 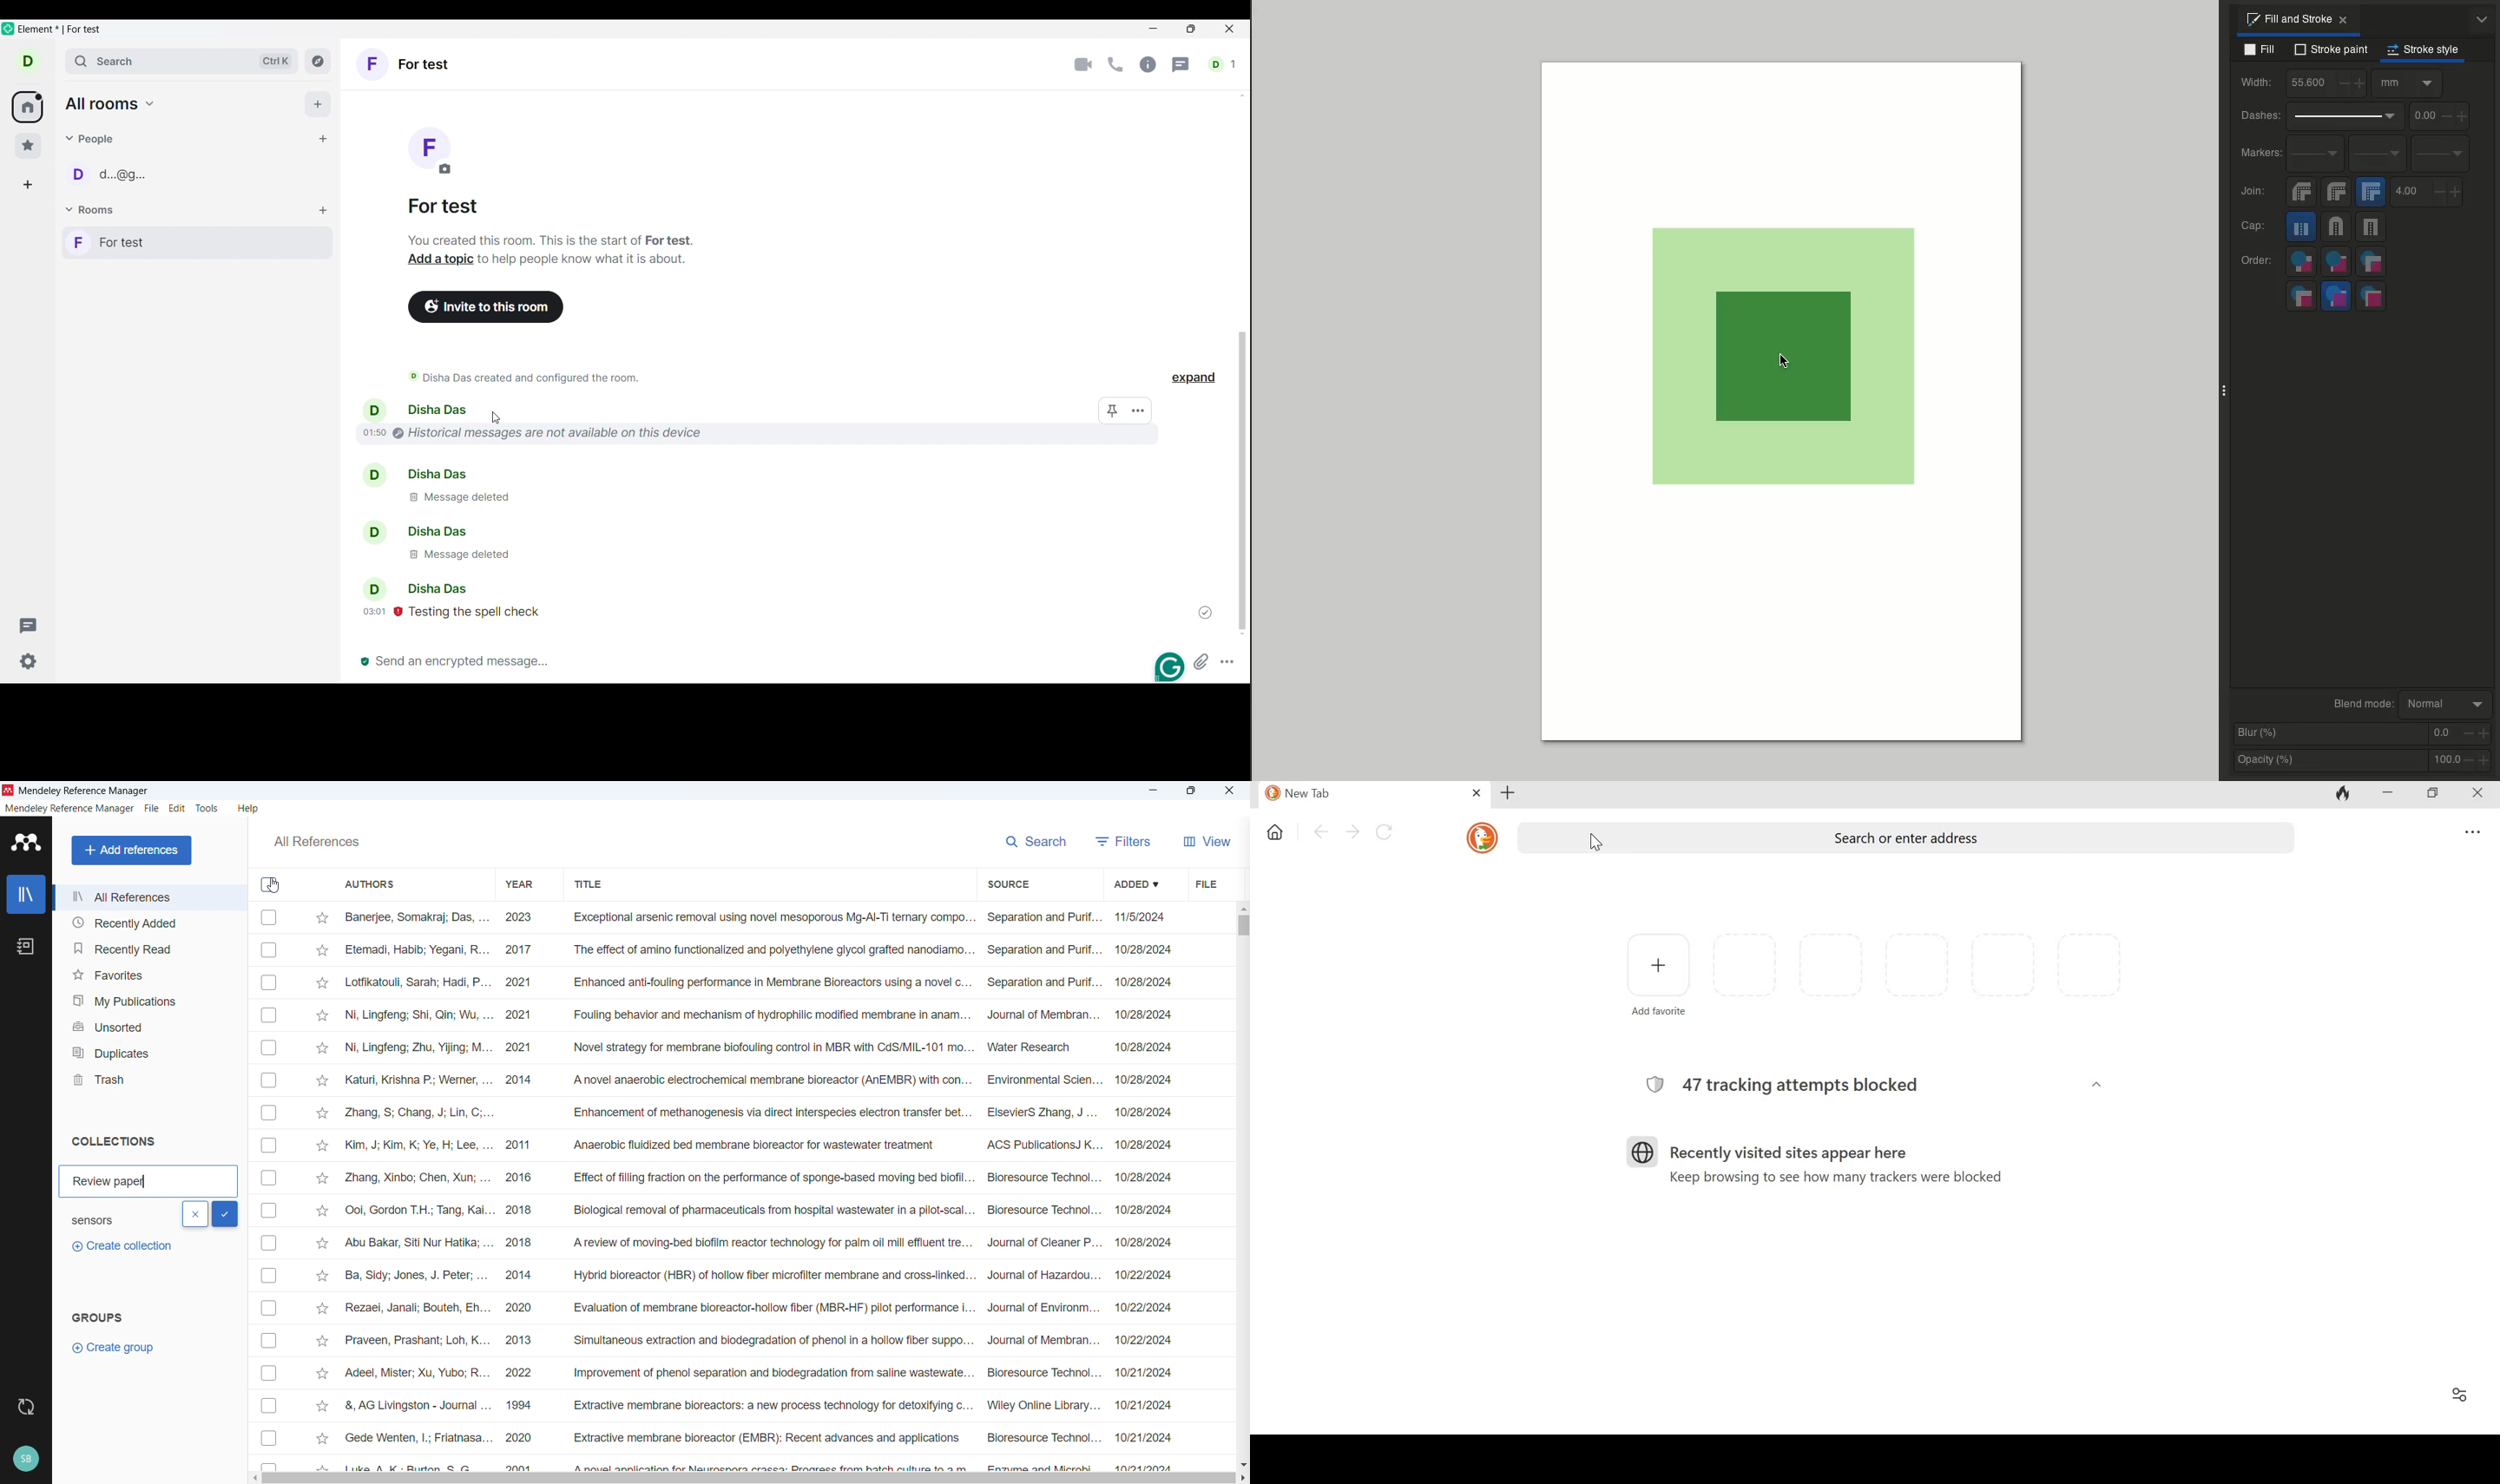 I want to click on Cursor, so click(x=496, y=418).